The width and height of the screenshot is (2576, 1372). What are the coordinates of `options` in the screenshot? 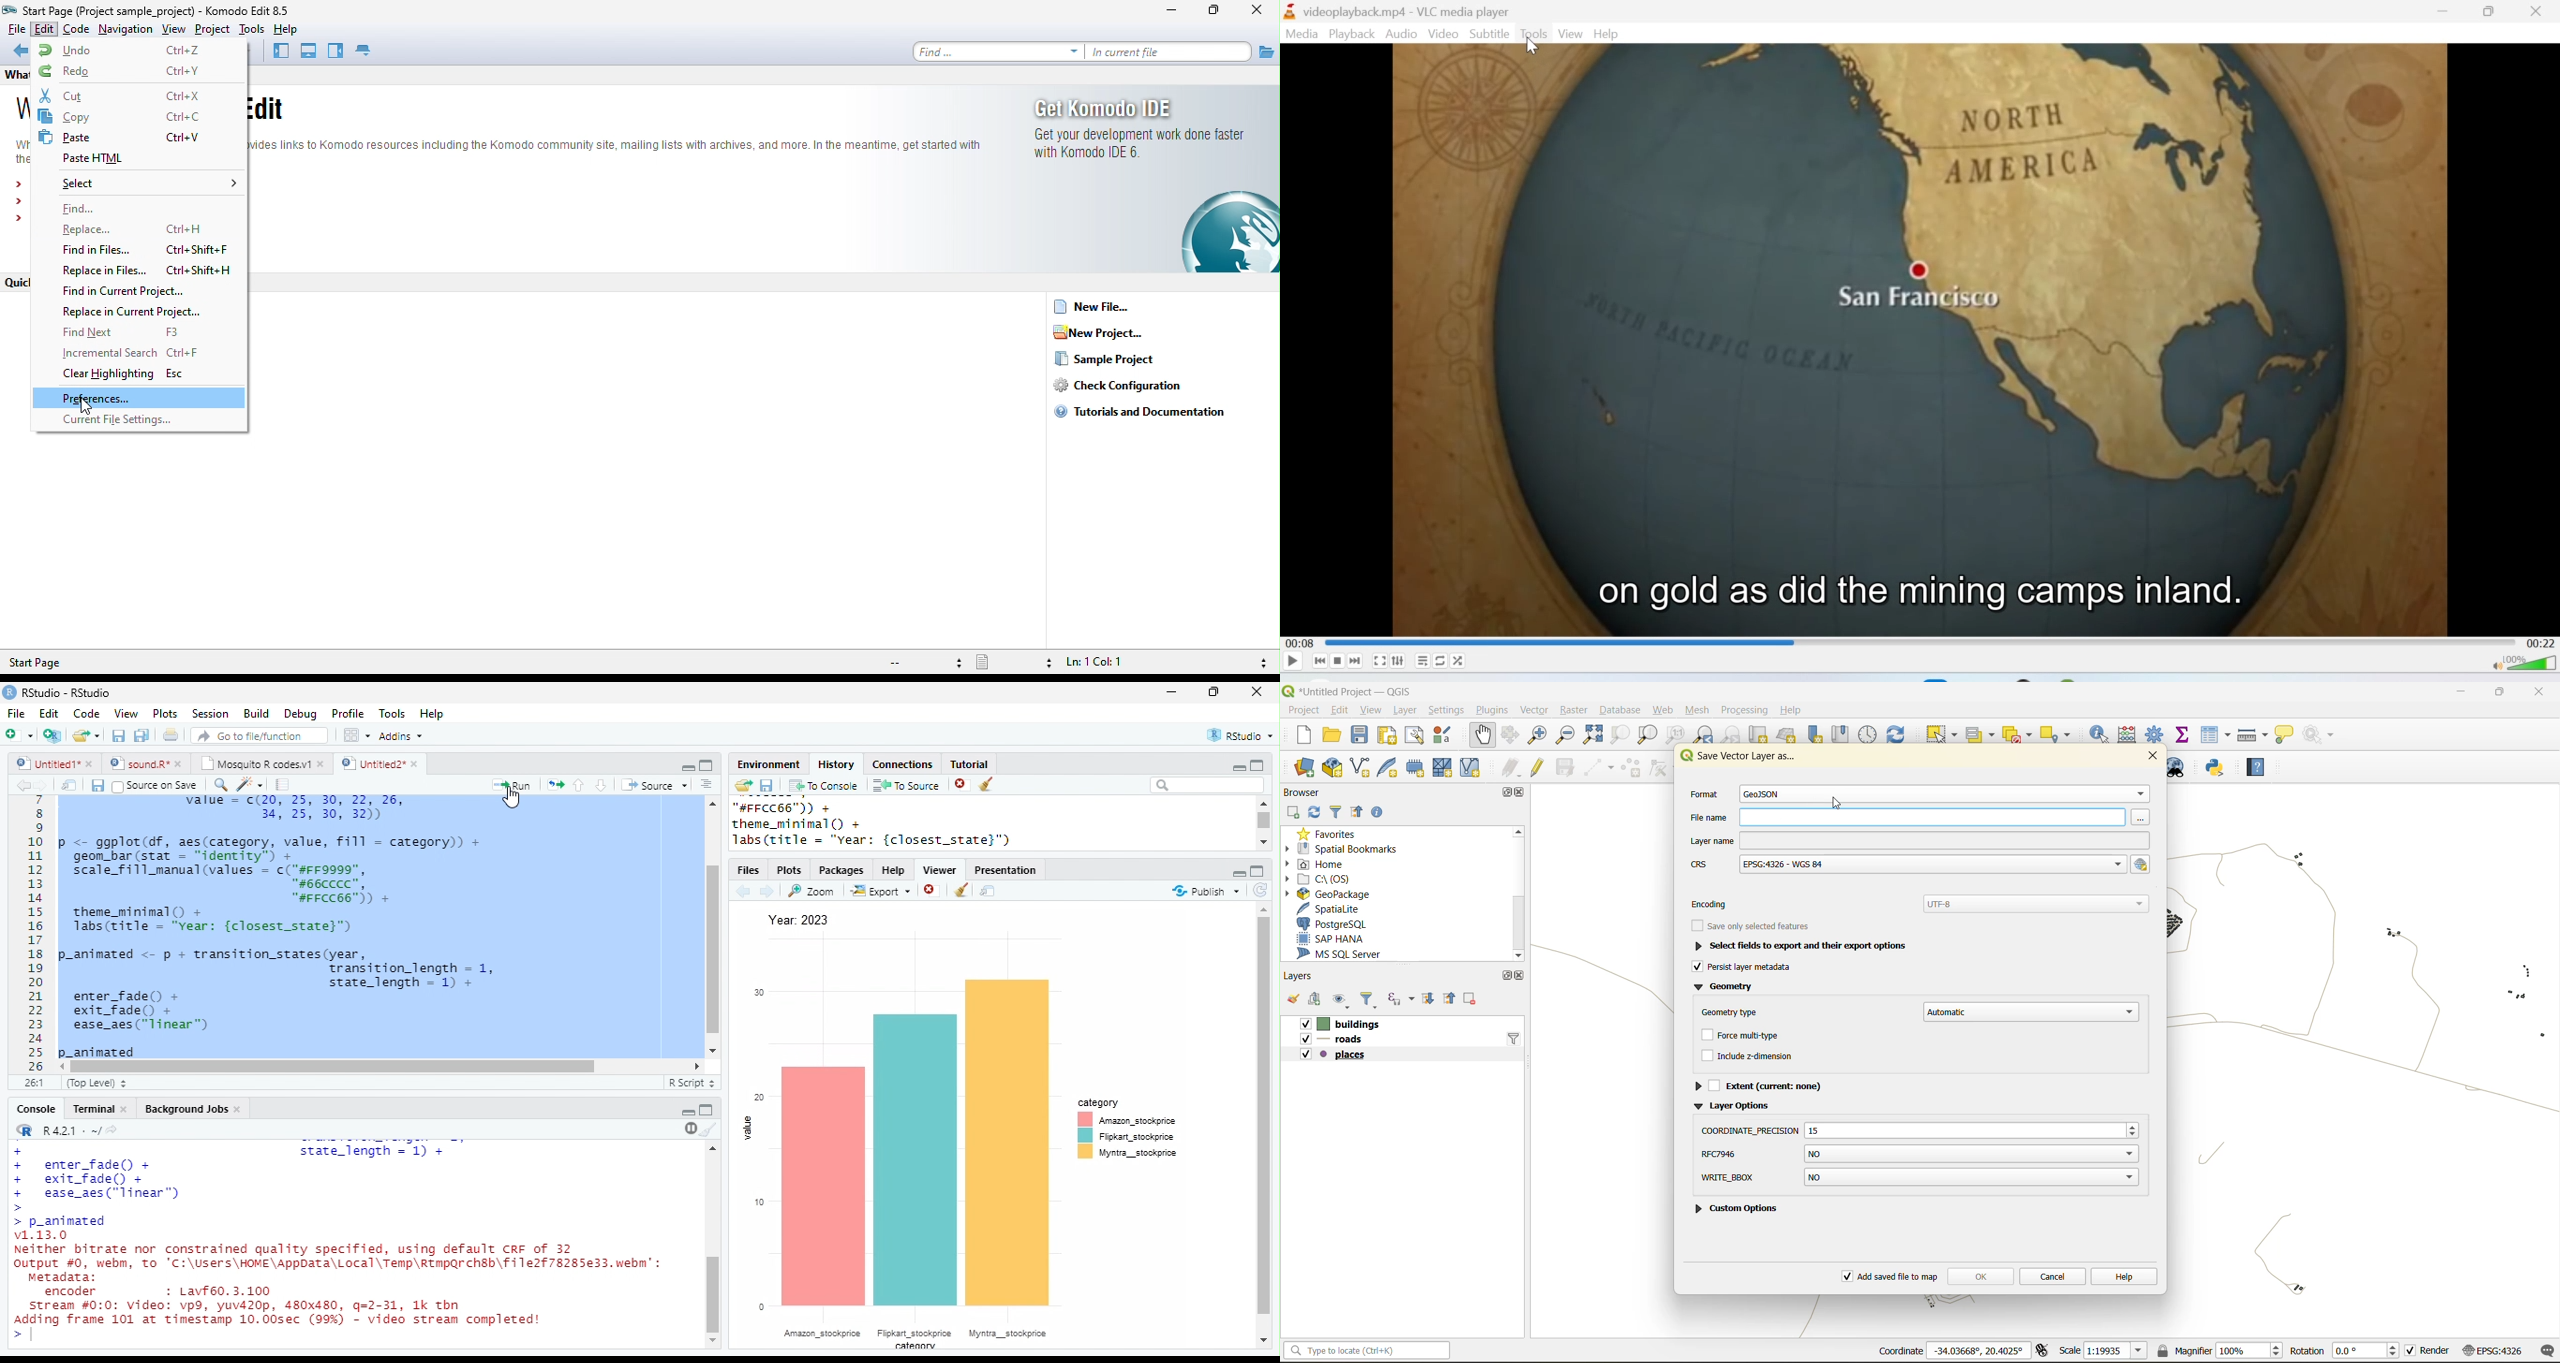 It's located at (705, 784).